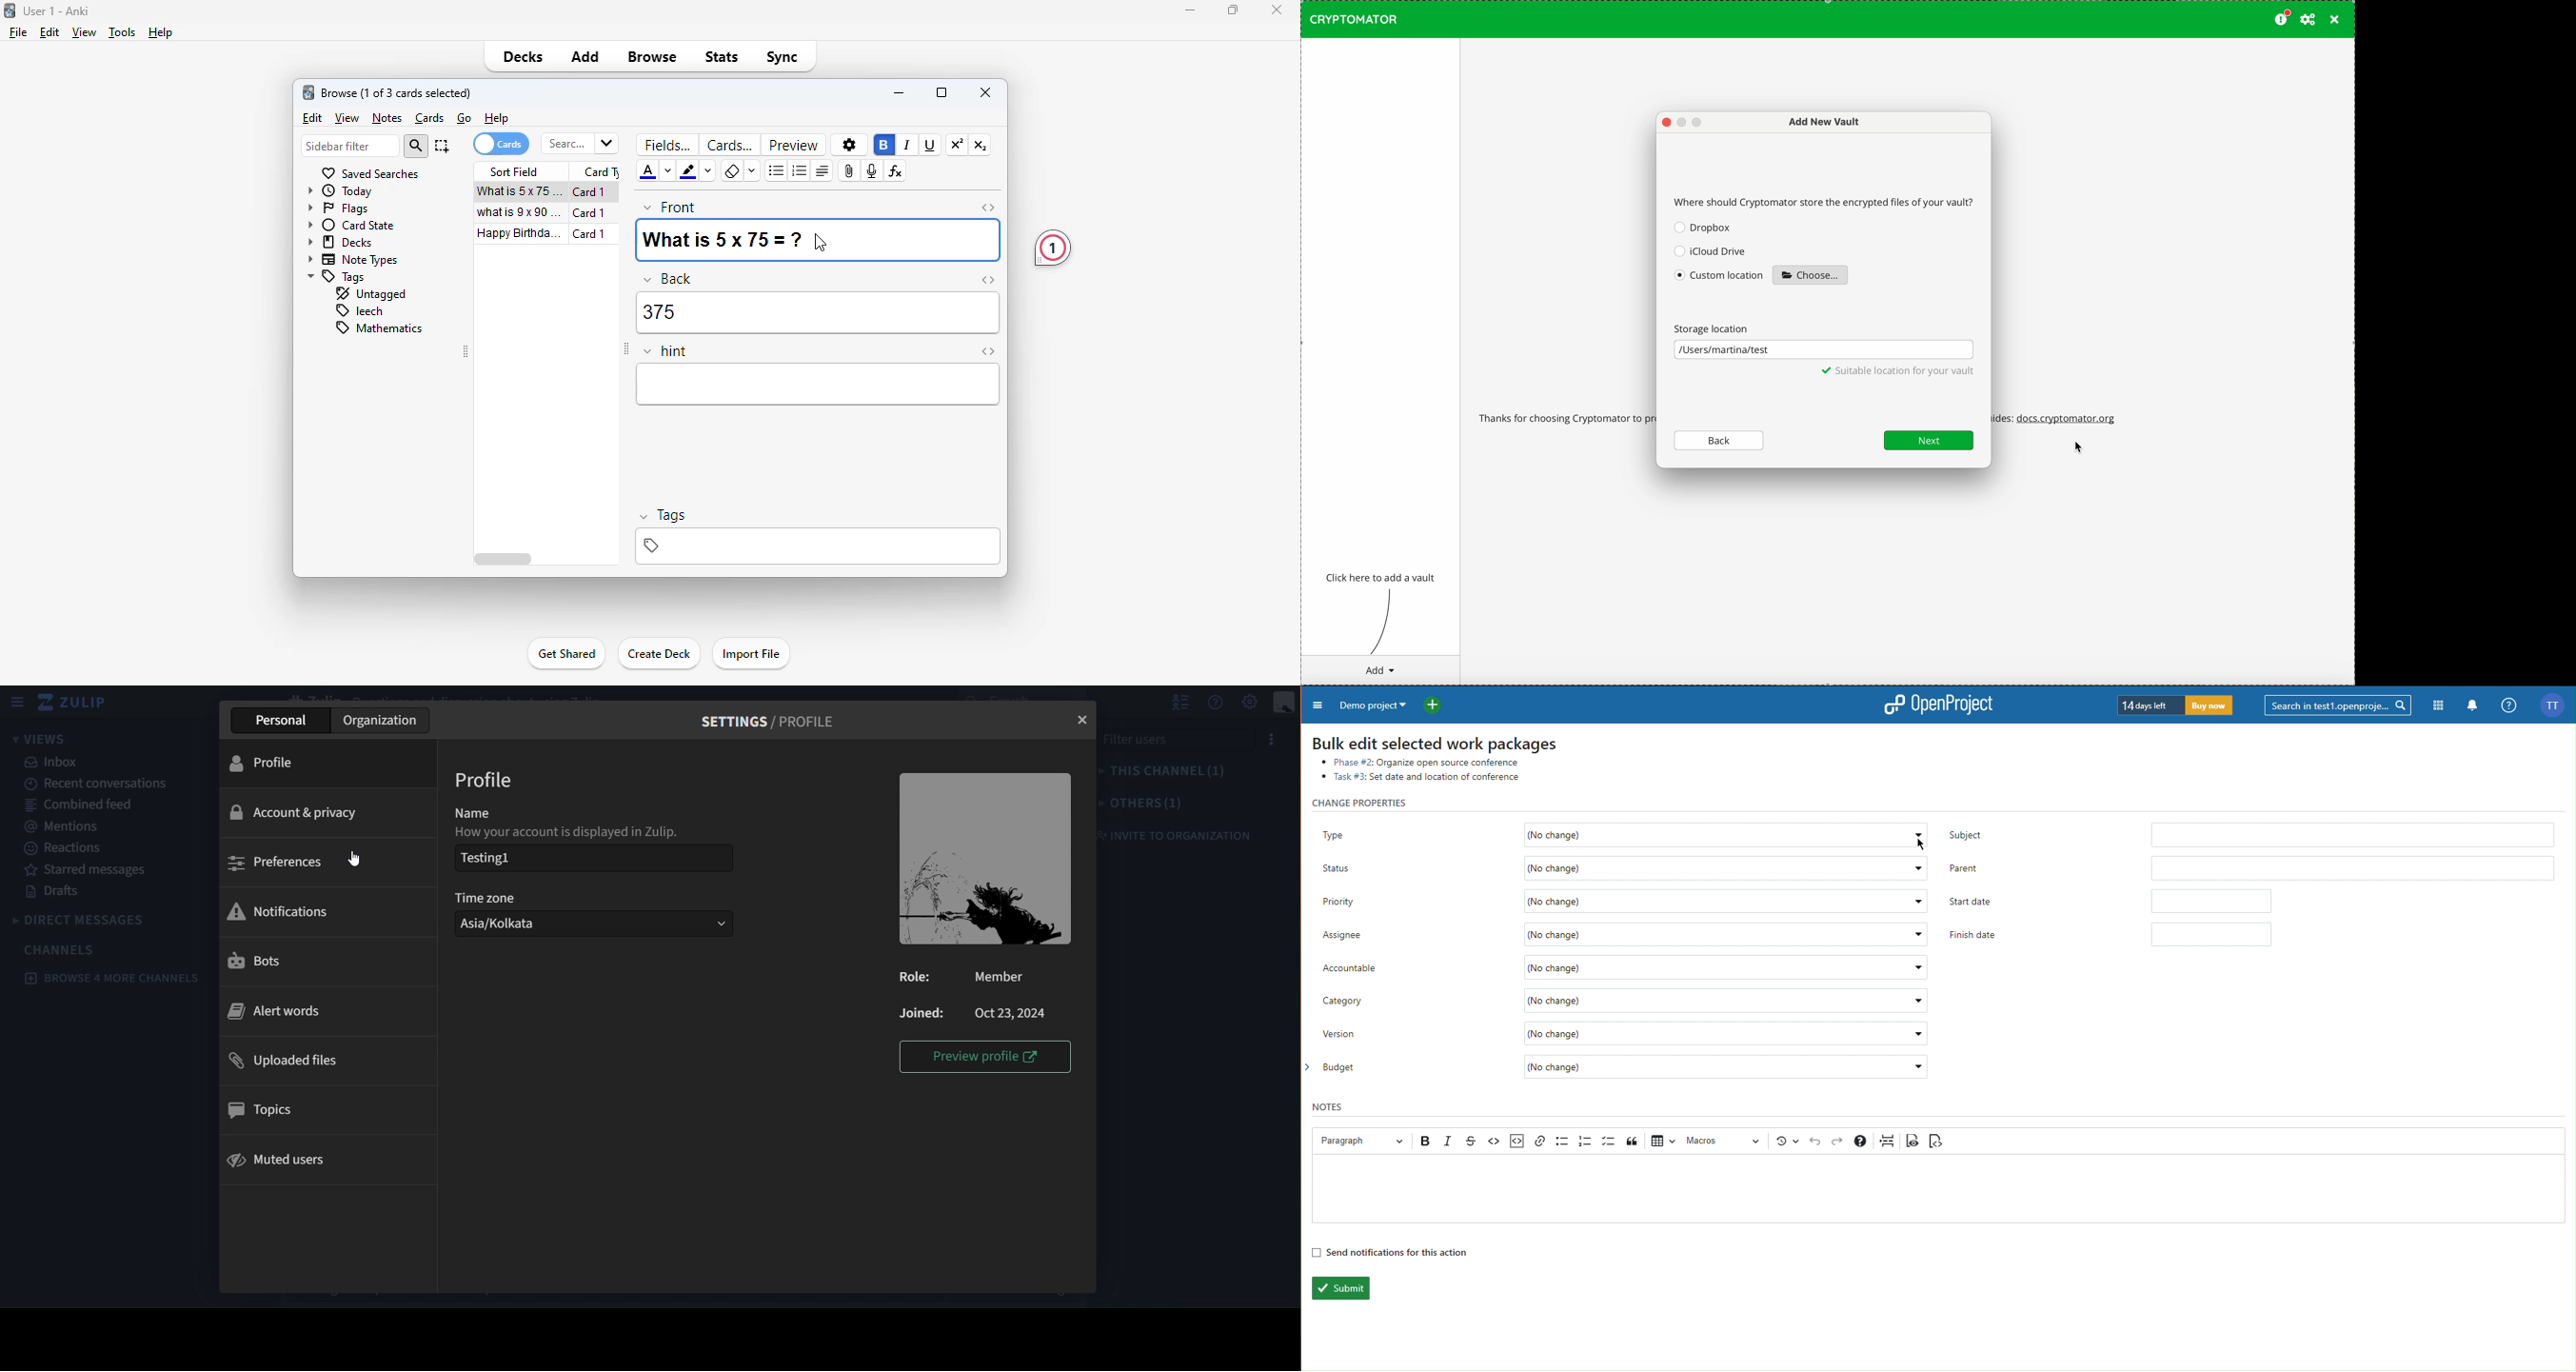 The height and width of the screenshot is (1372, 2576). What do you see at coordinates (497, 118) in the screenshot?
I see `help` at bounding box center [497, 118].